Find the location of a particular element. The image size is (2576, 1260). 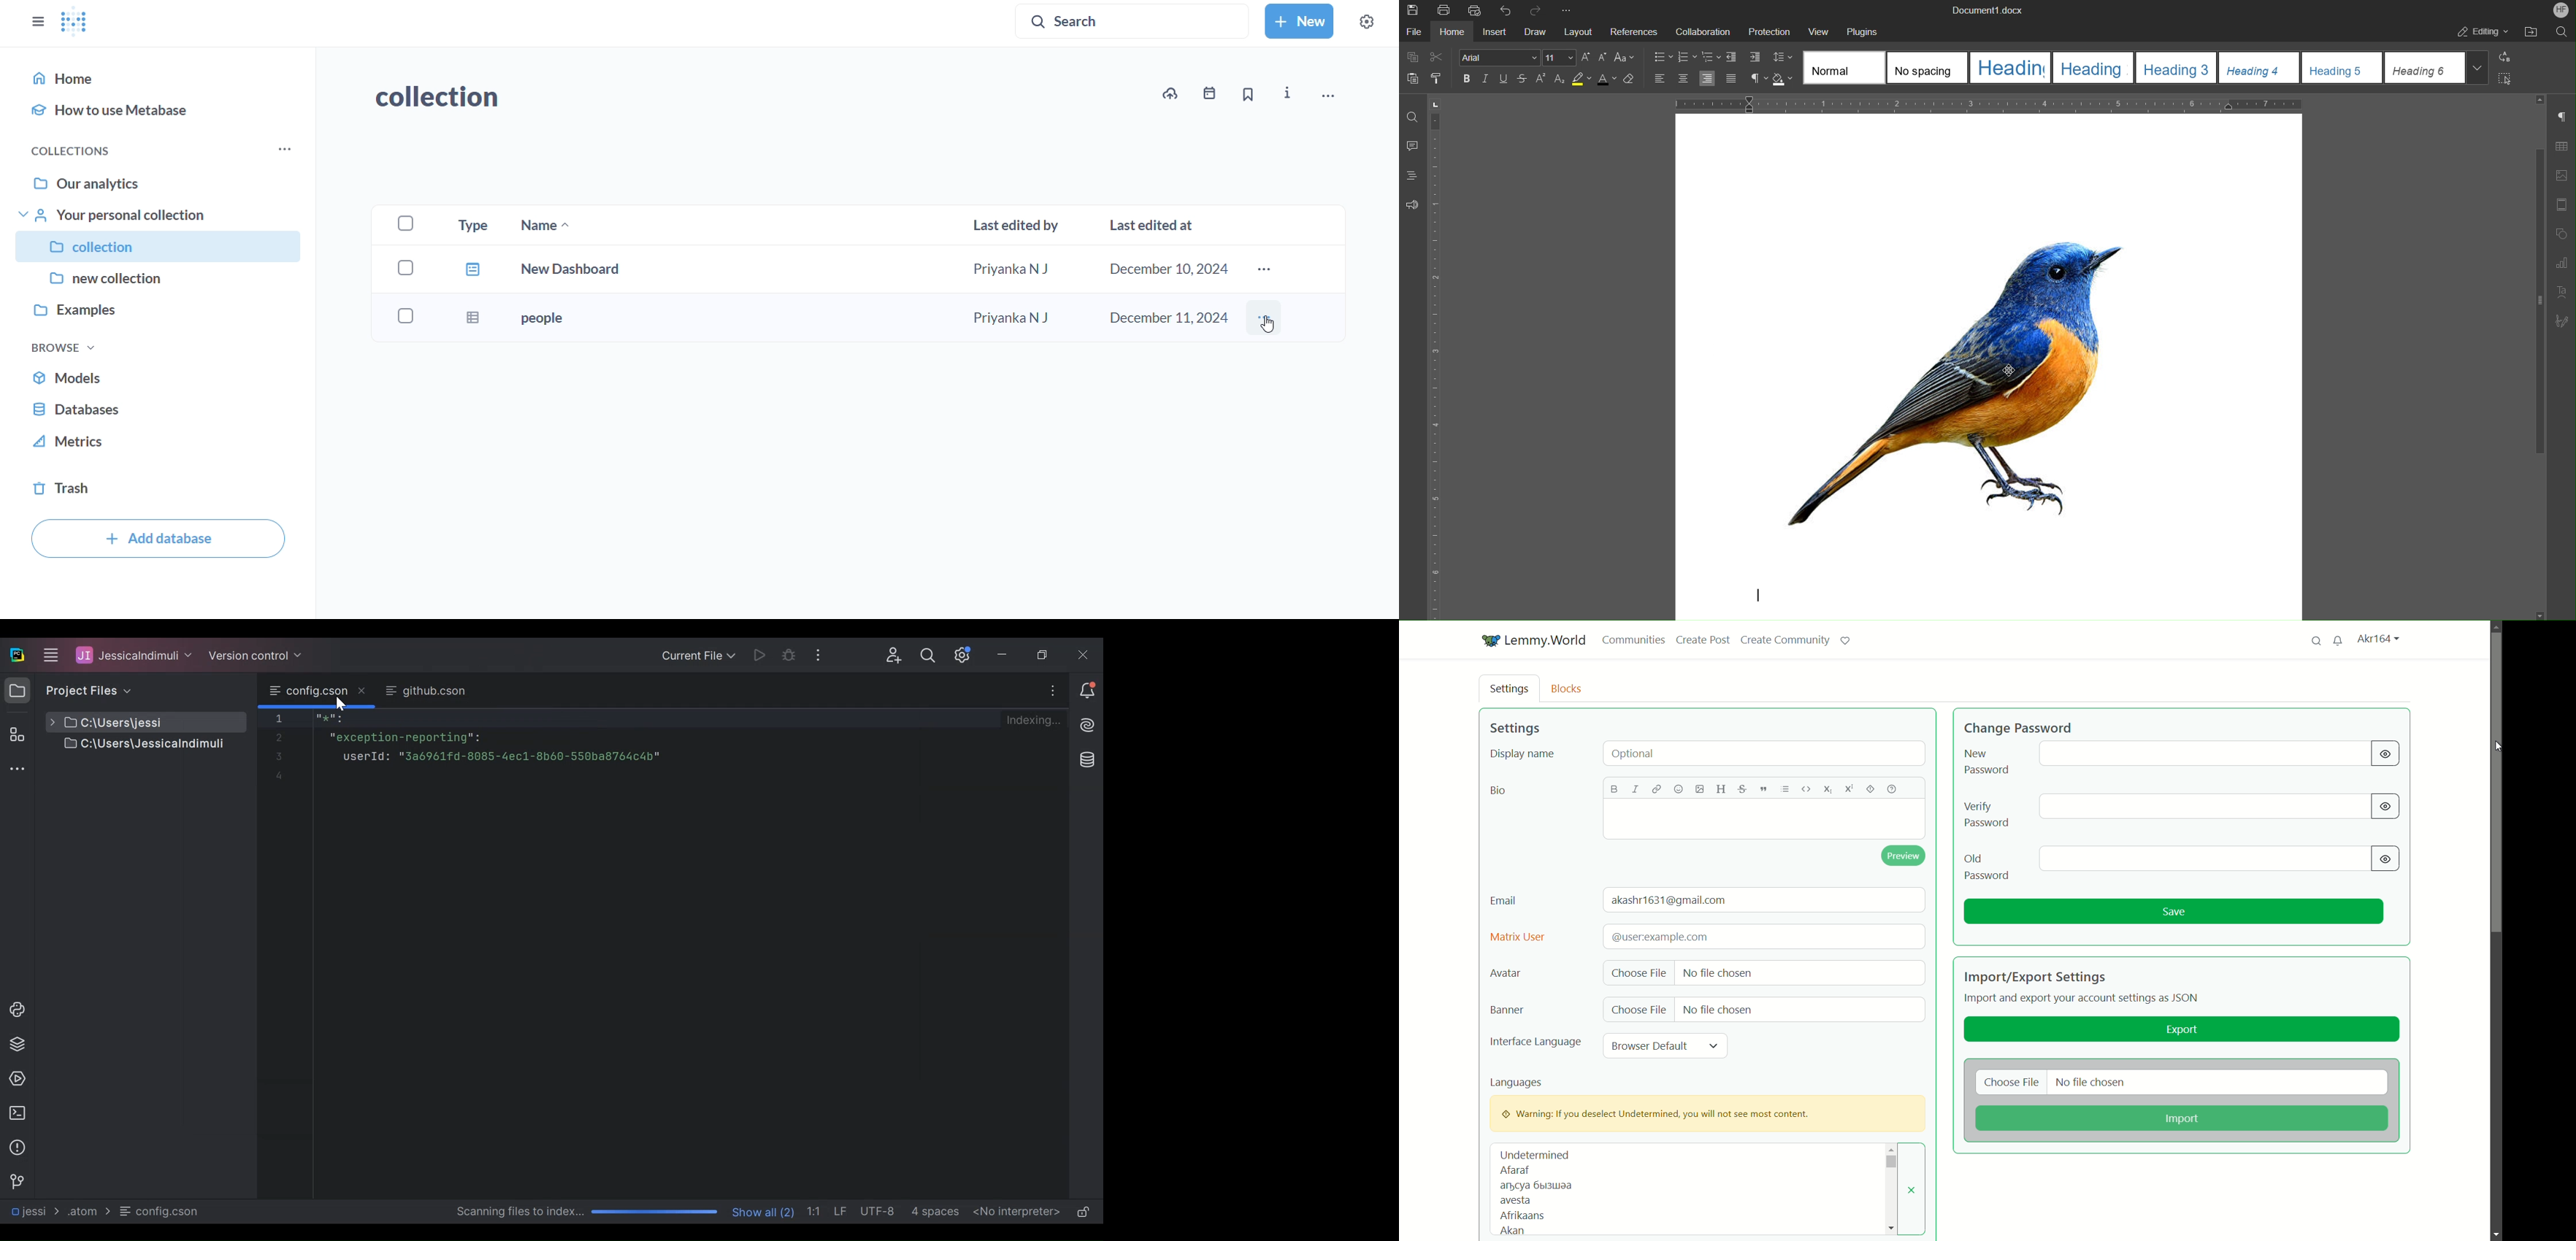

warning pop is located at coordinates (1708, 1113).